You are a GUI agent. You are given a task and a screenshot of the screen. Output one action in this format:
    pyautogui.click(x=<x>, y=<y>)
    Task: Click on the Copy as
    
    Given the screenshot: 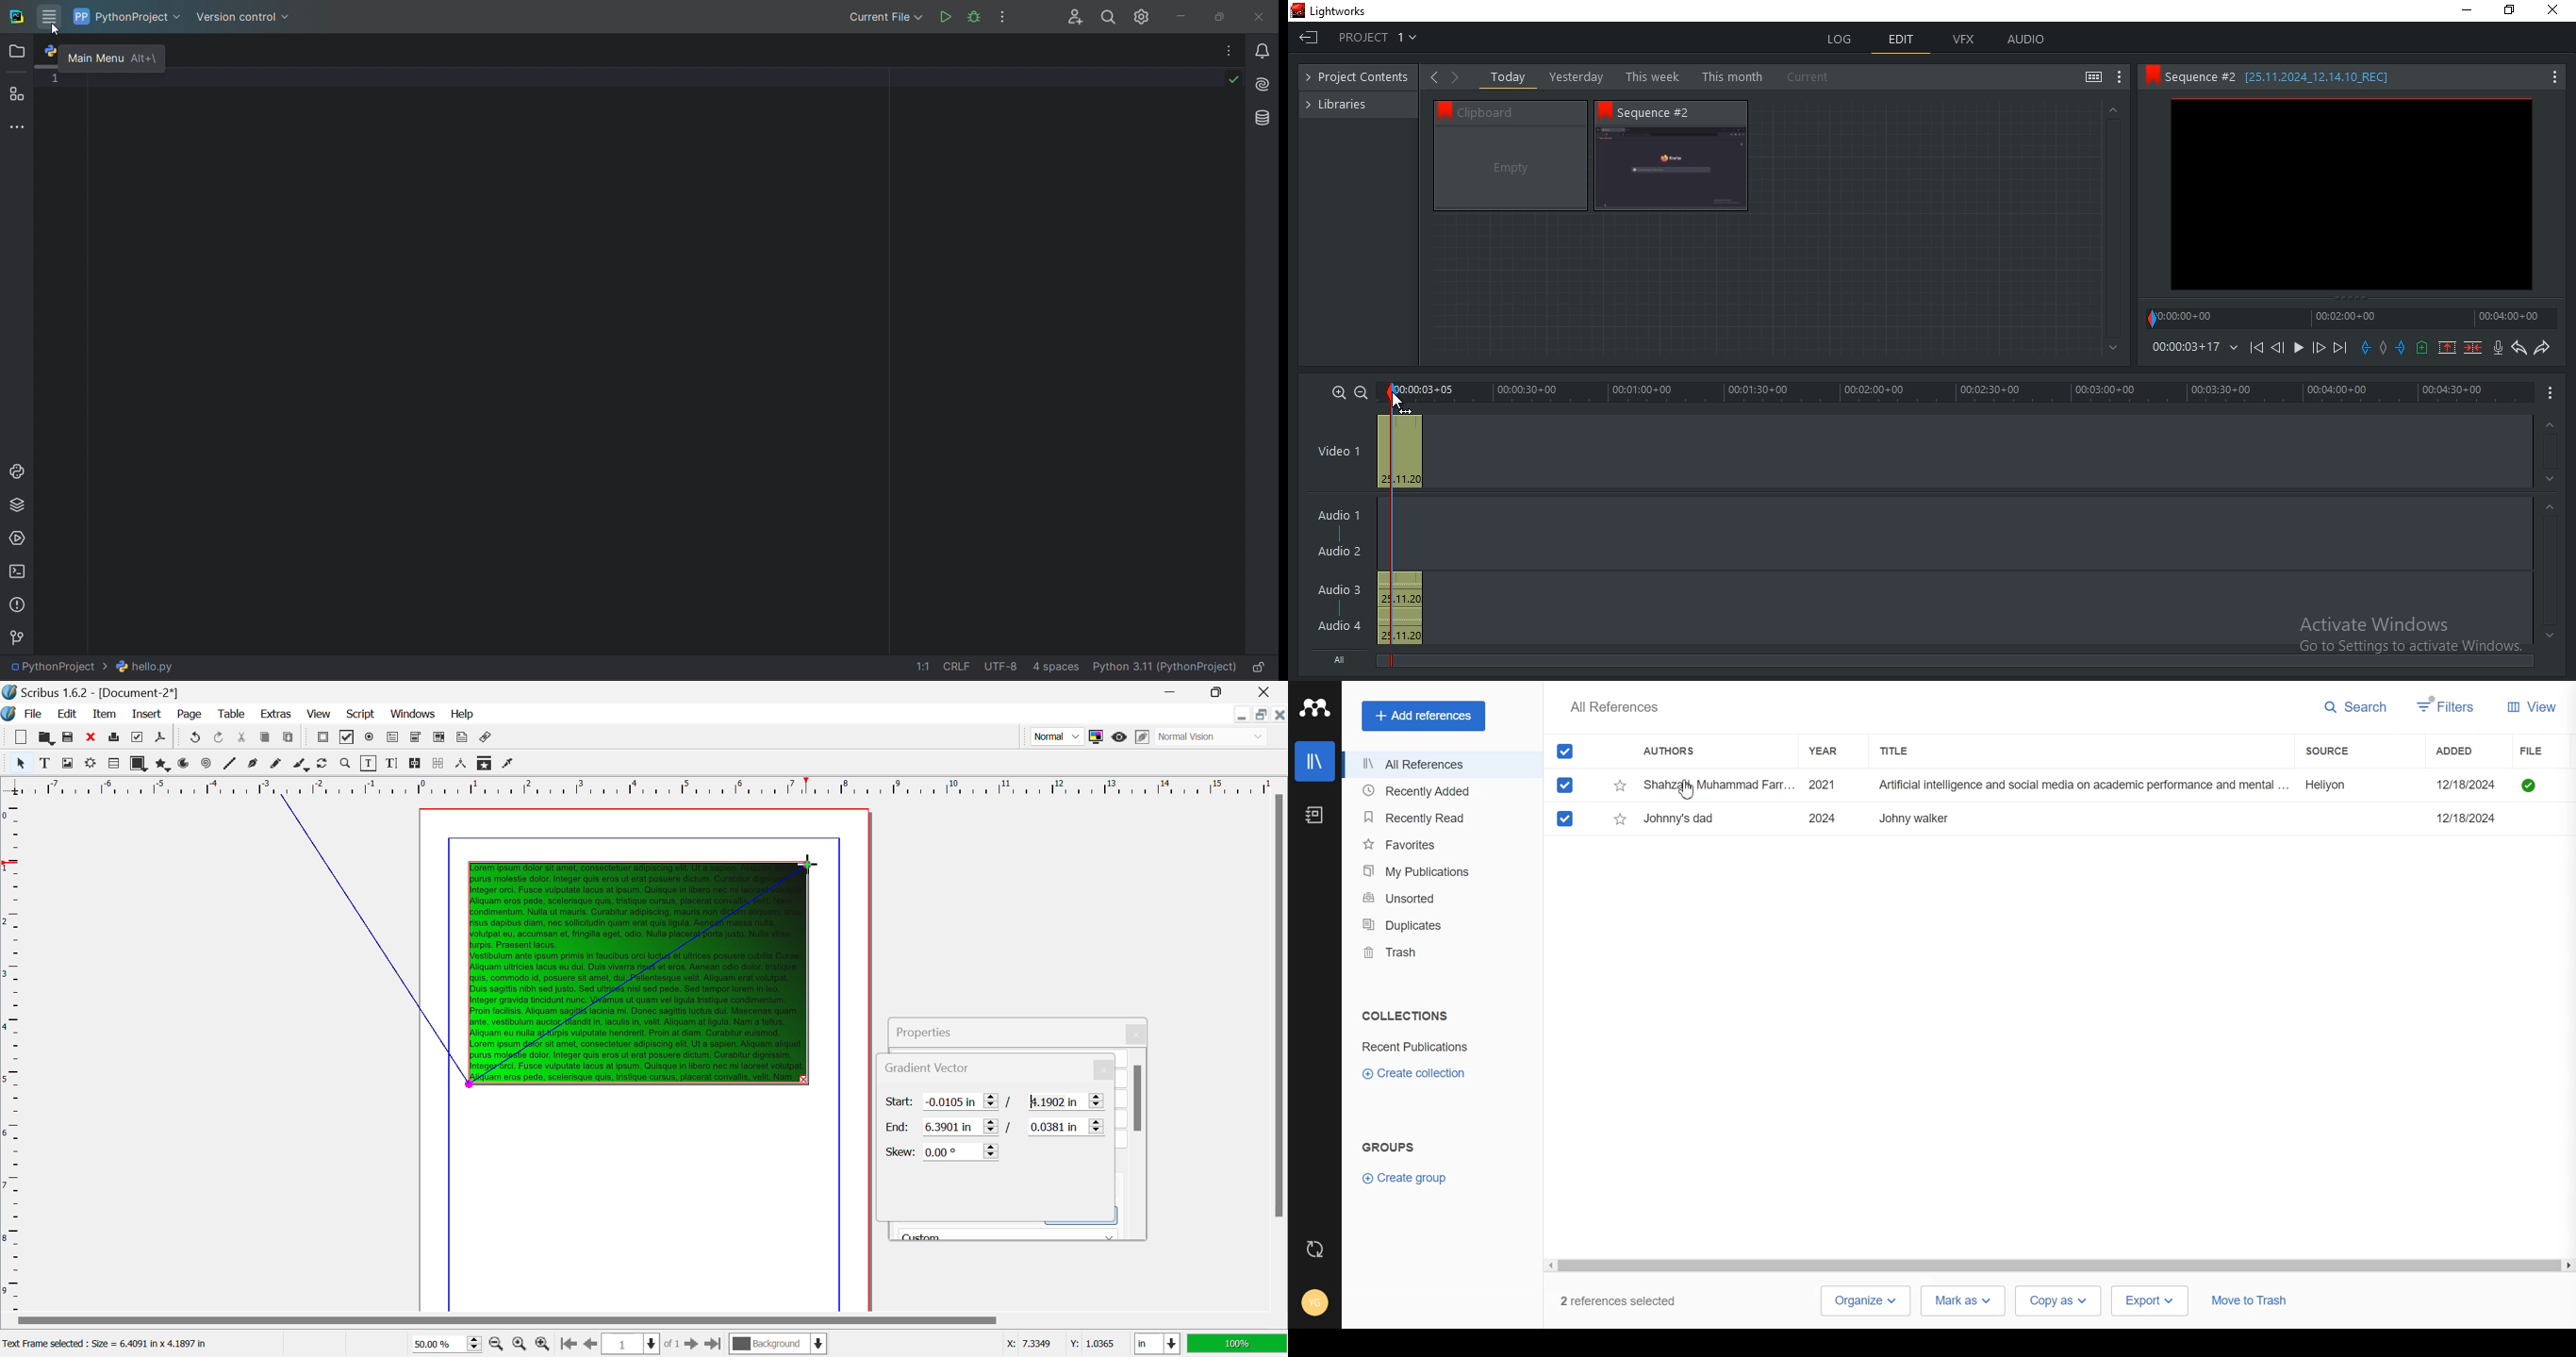 What is the action you would take?
    pyautogui.click(x=2059, y=1301)
    